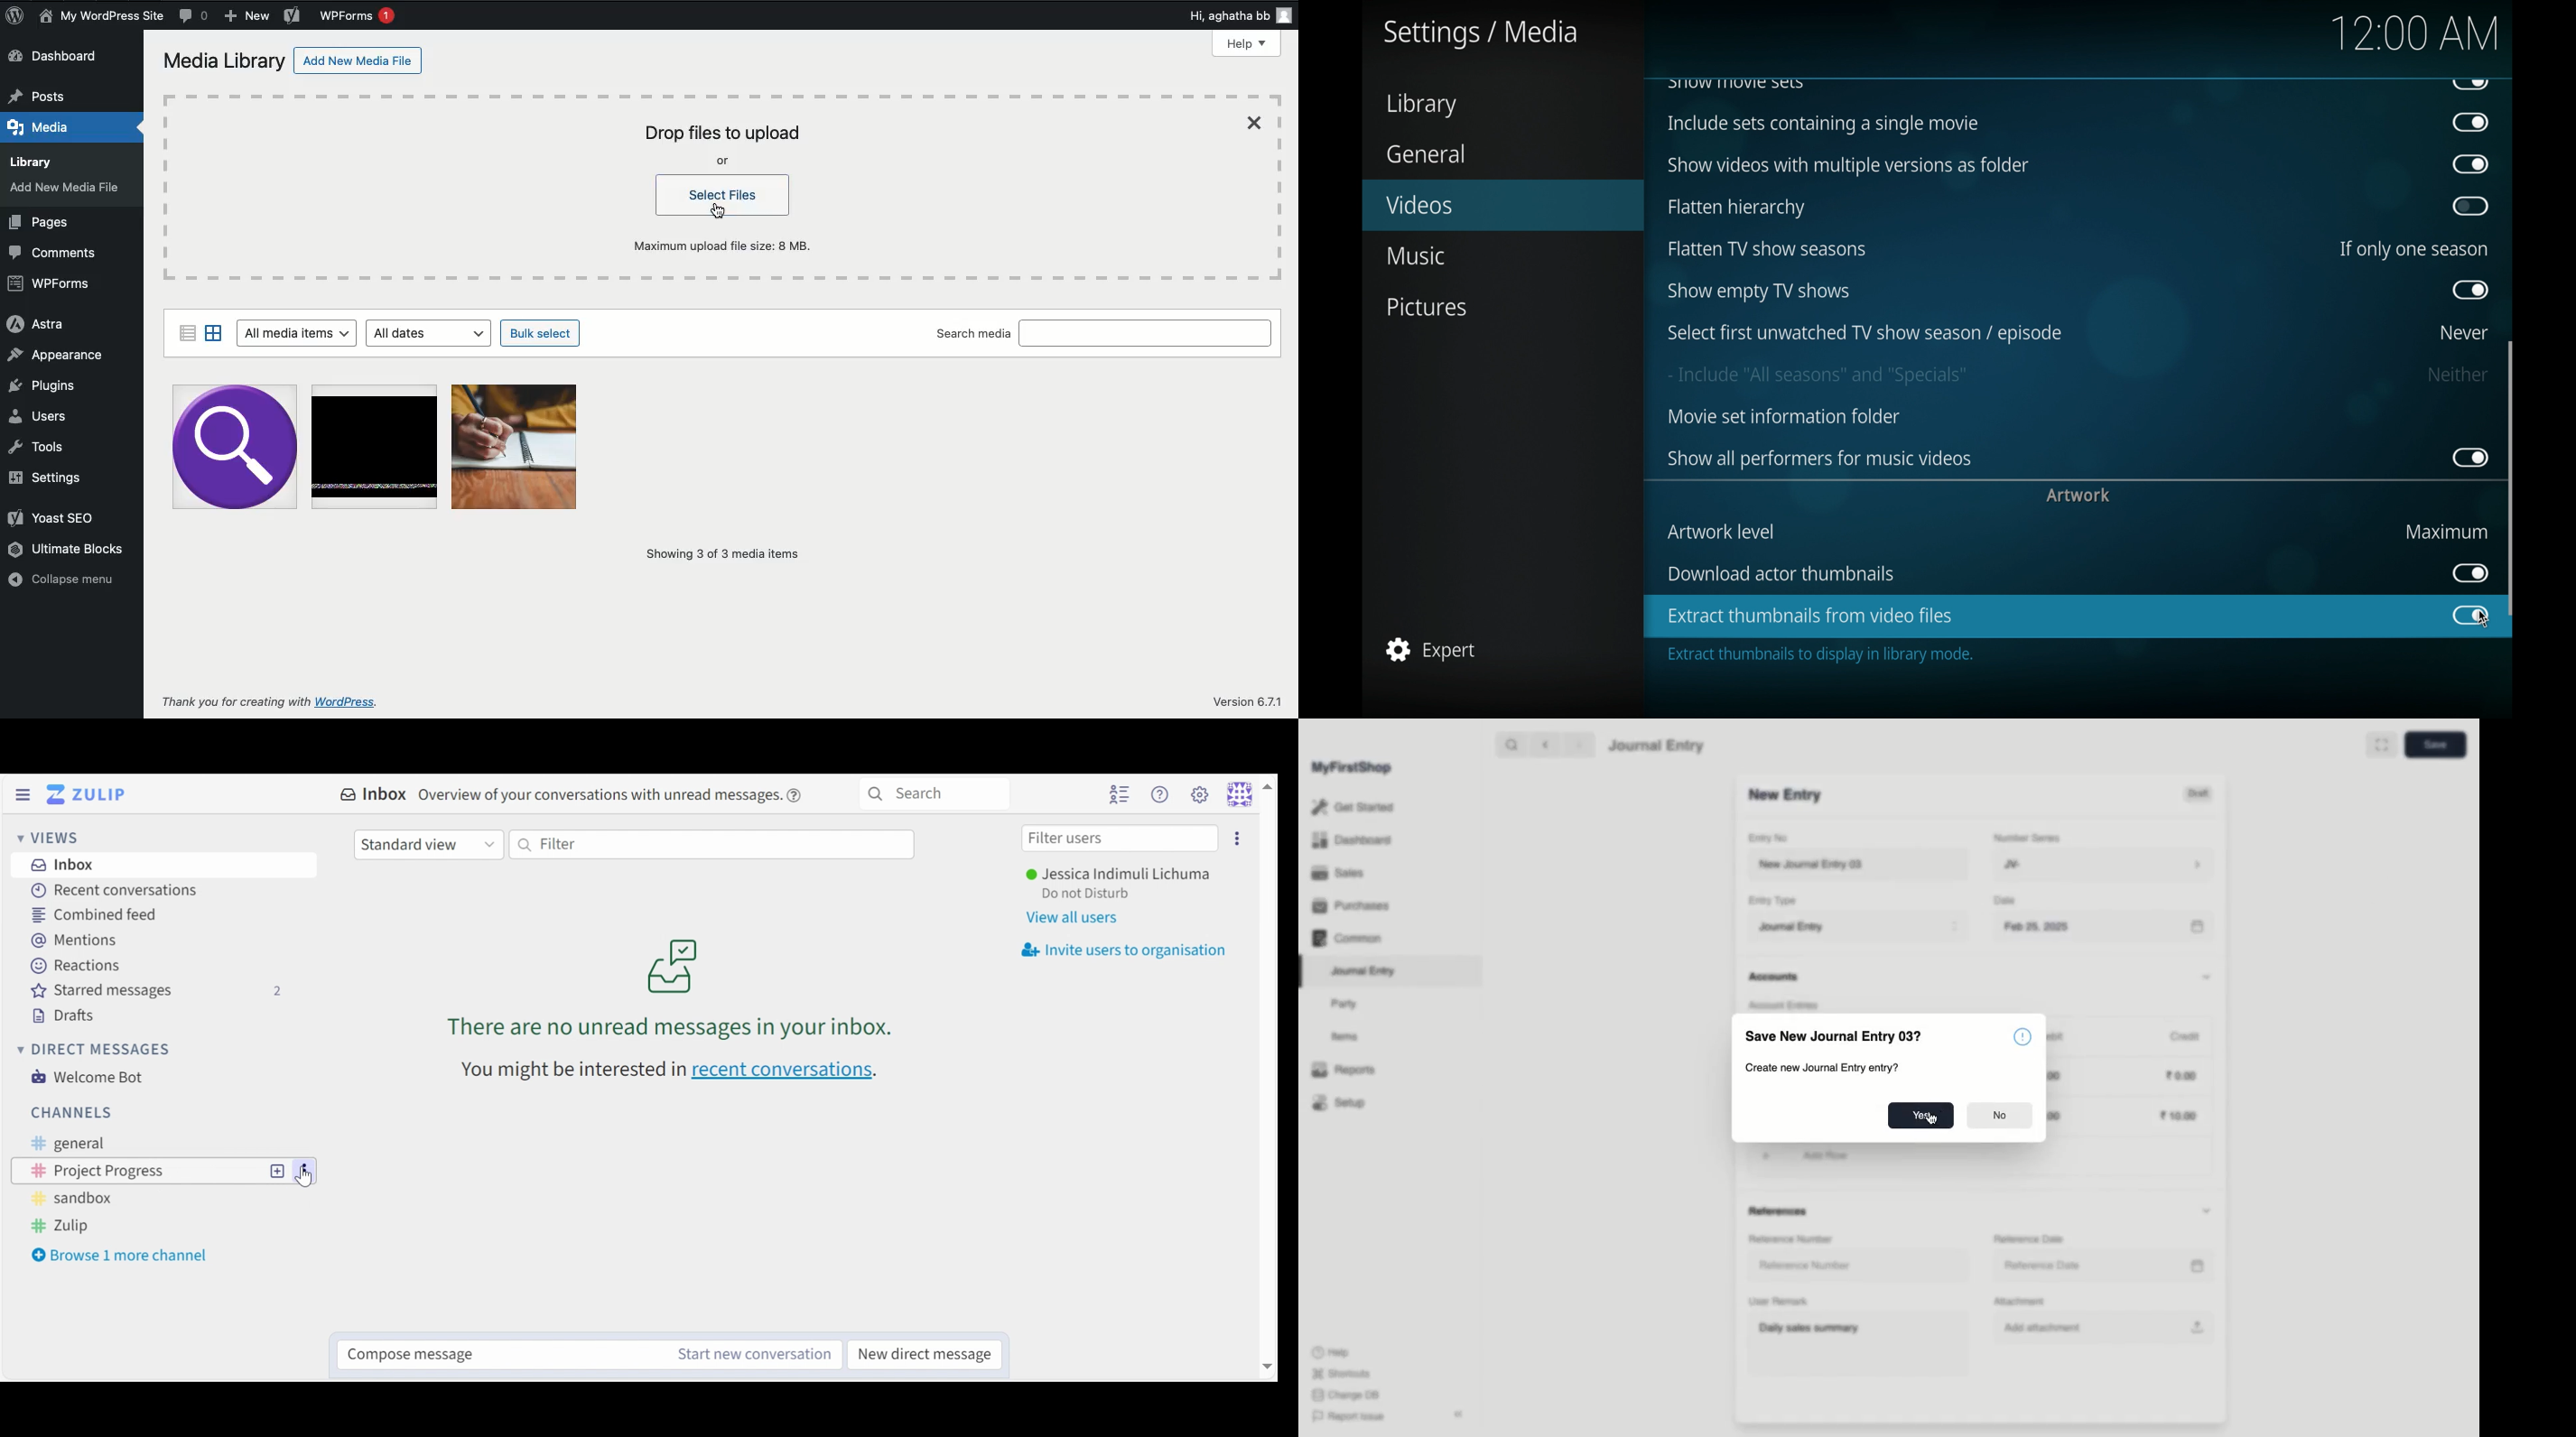  What do you see at coordinates (1833, 1037) in the screenshot?
I see `Save New Journal Entry 03?` at bounding box center [1833, 1037].